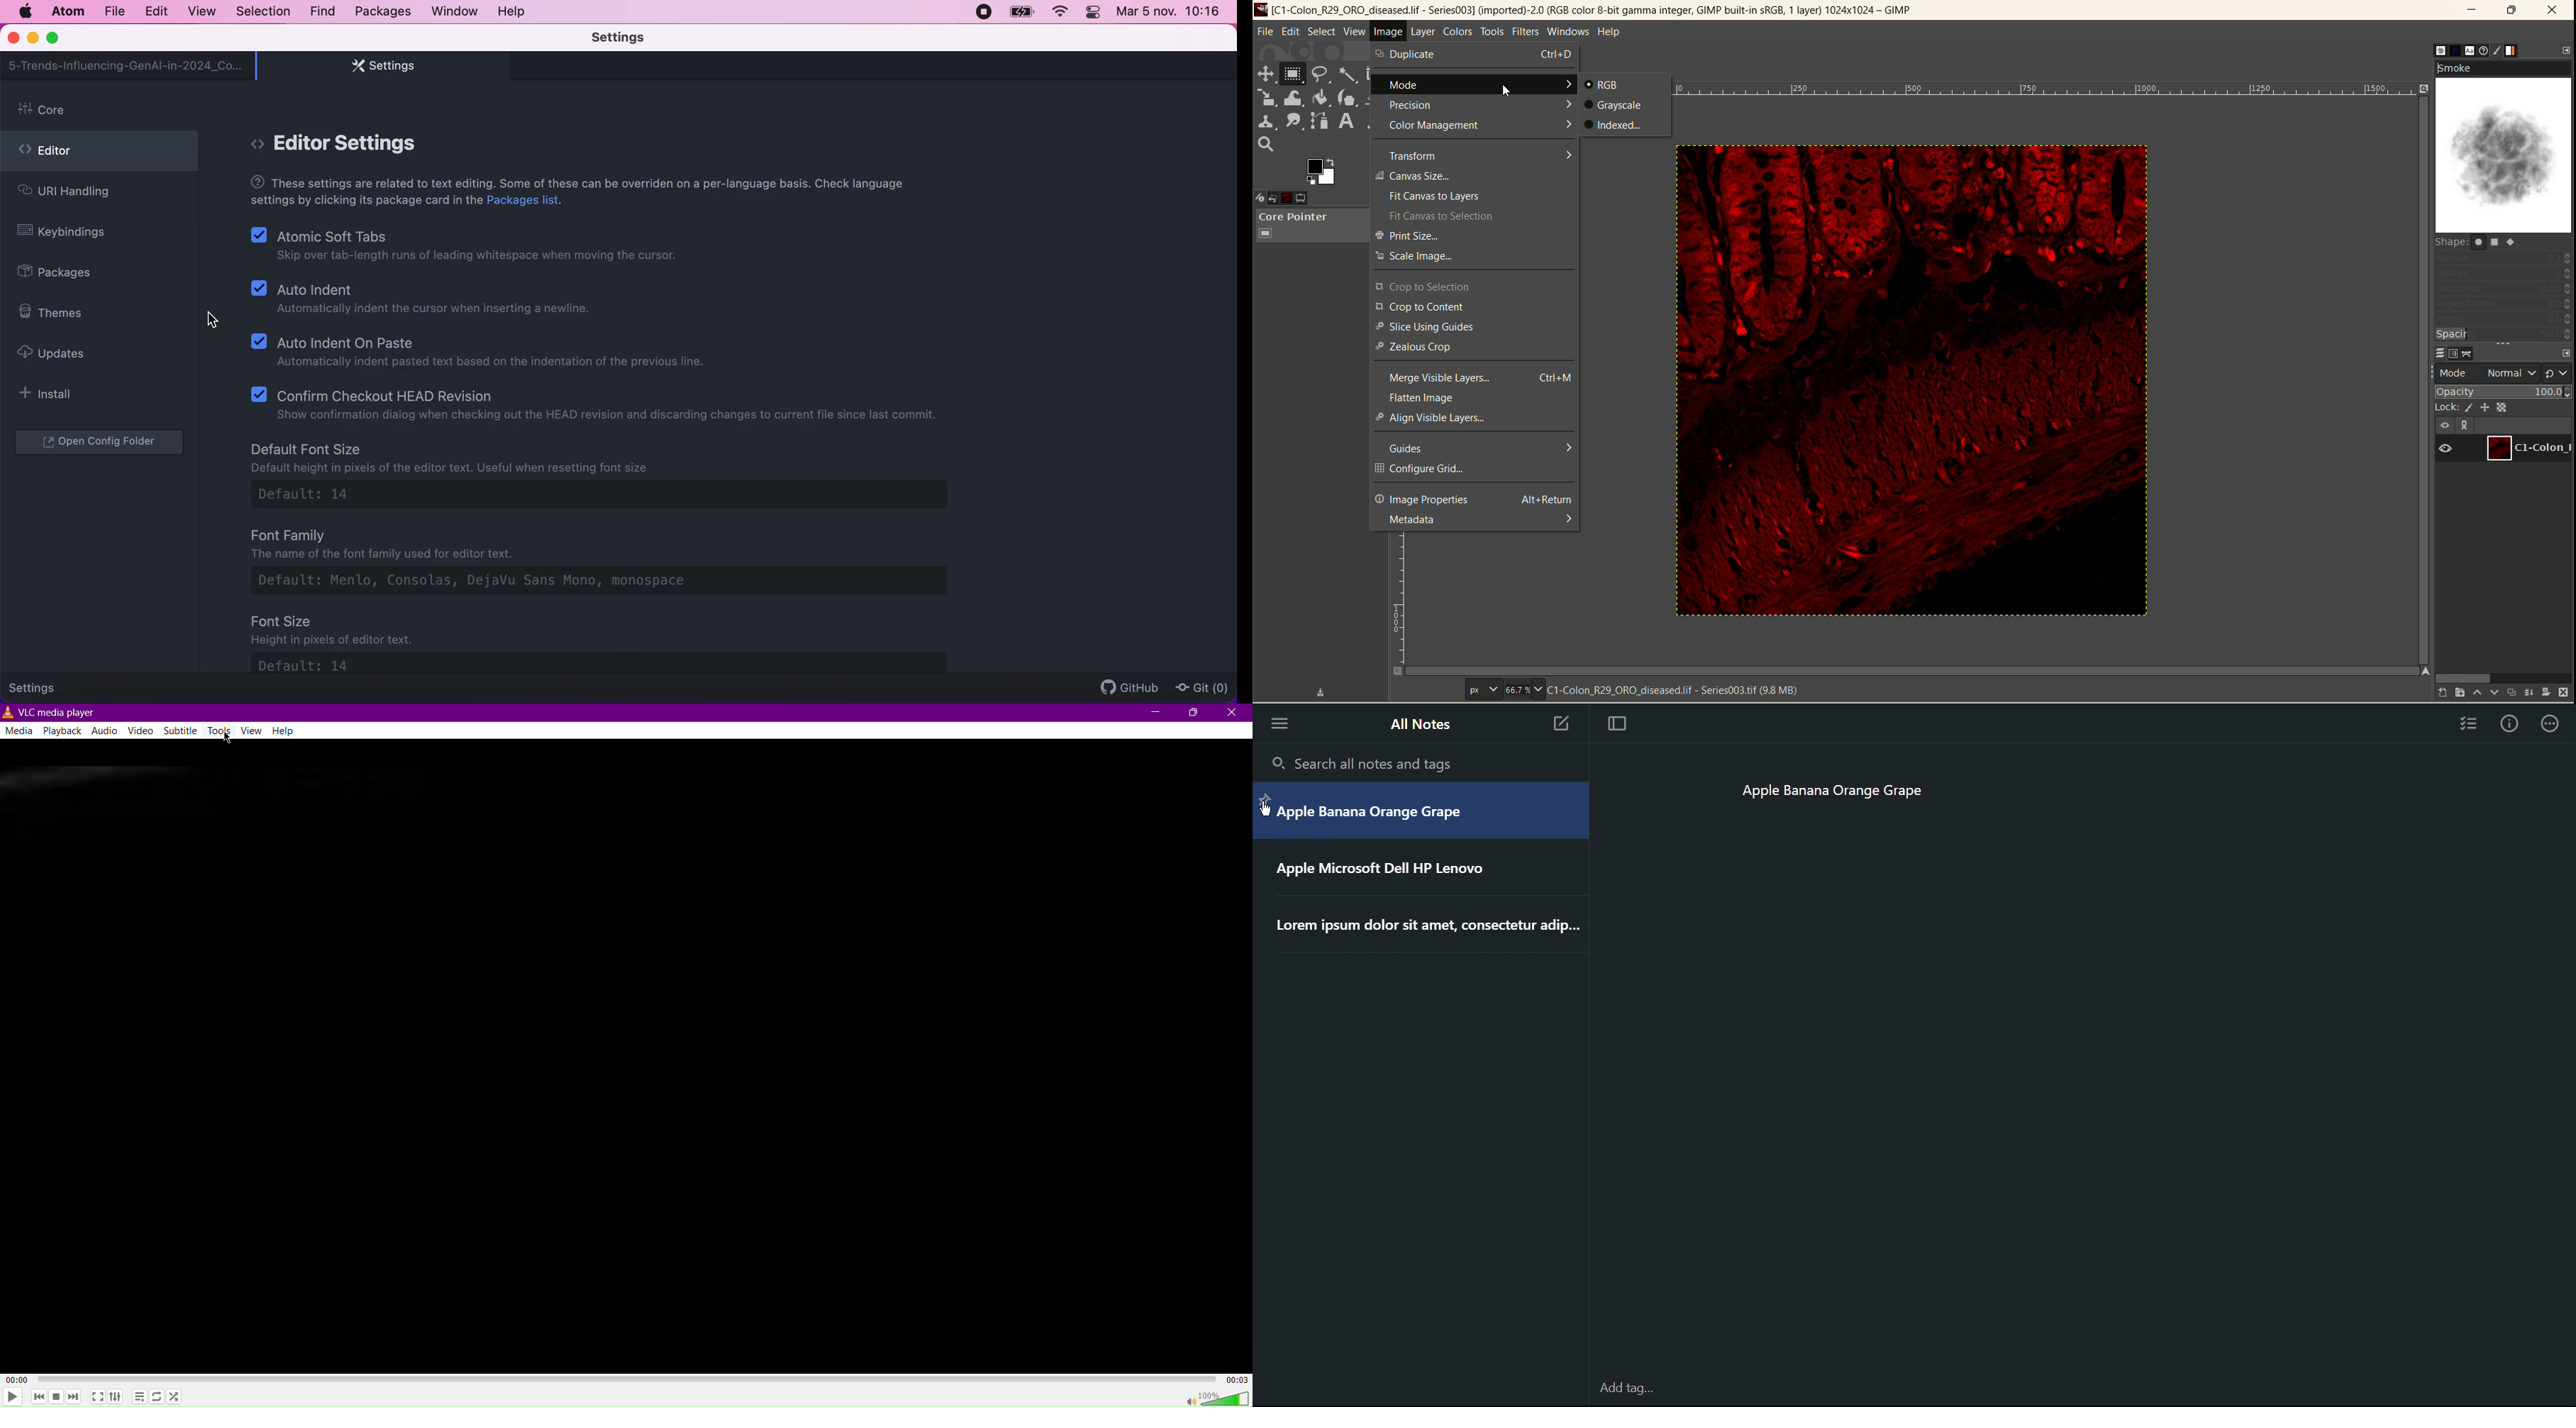 The image size is (2576, 1428). I want to click on precision, so click(1474, 104).